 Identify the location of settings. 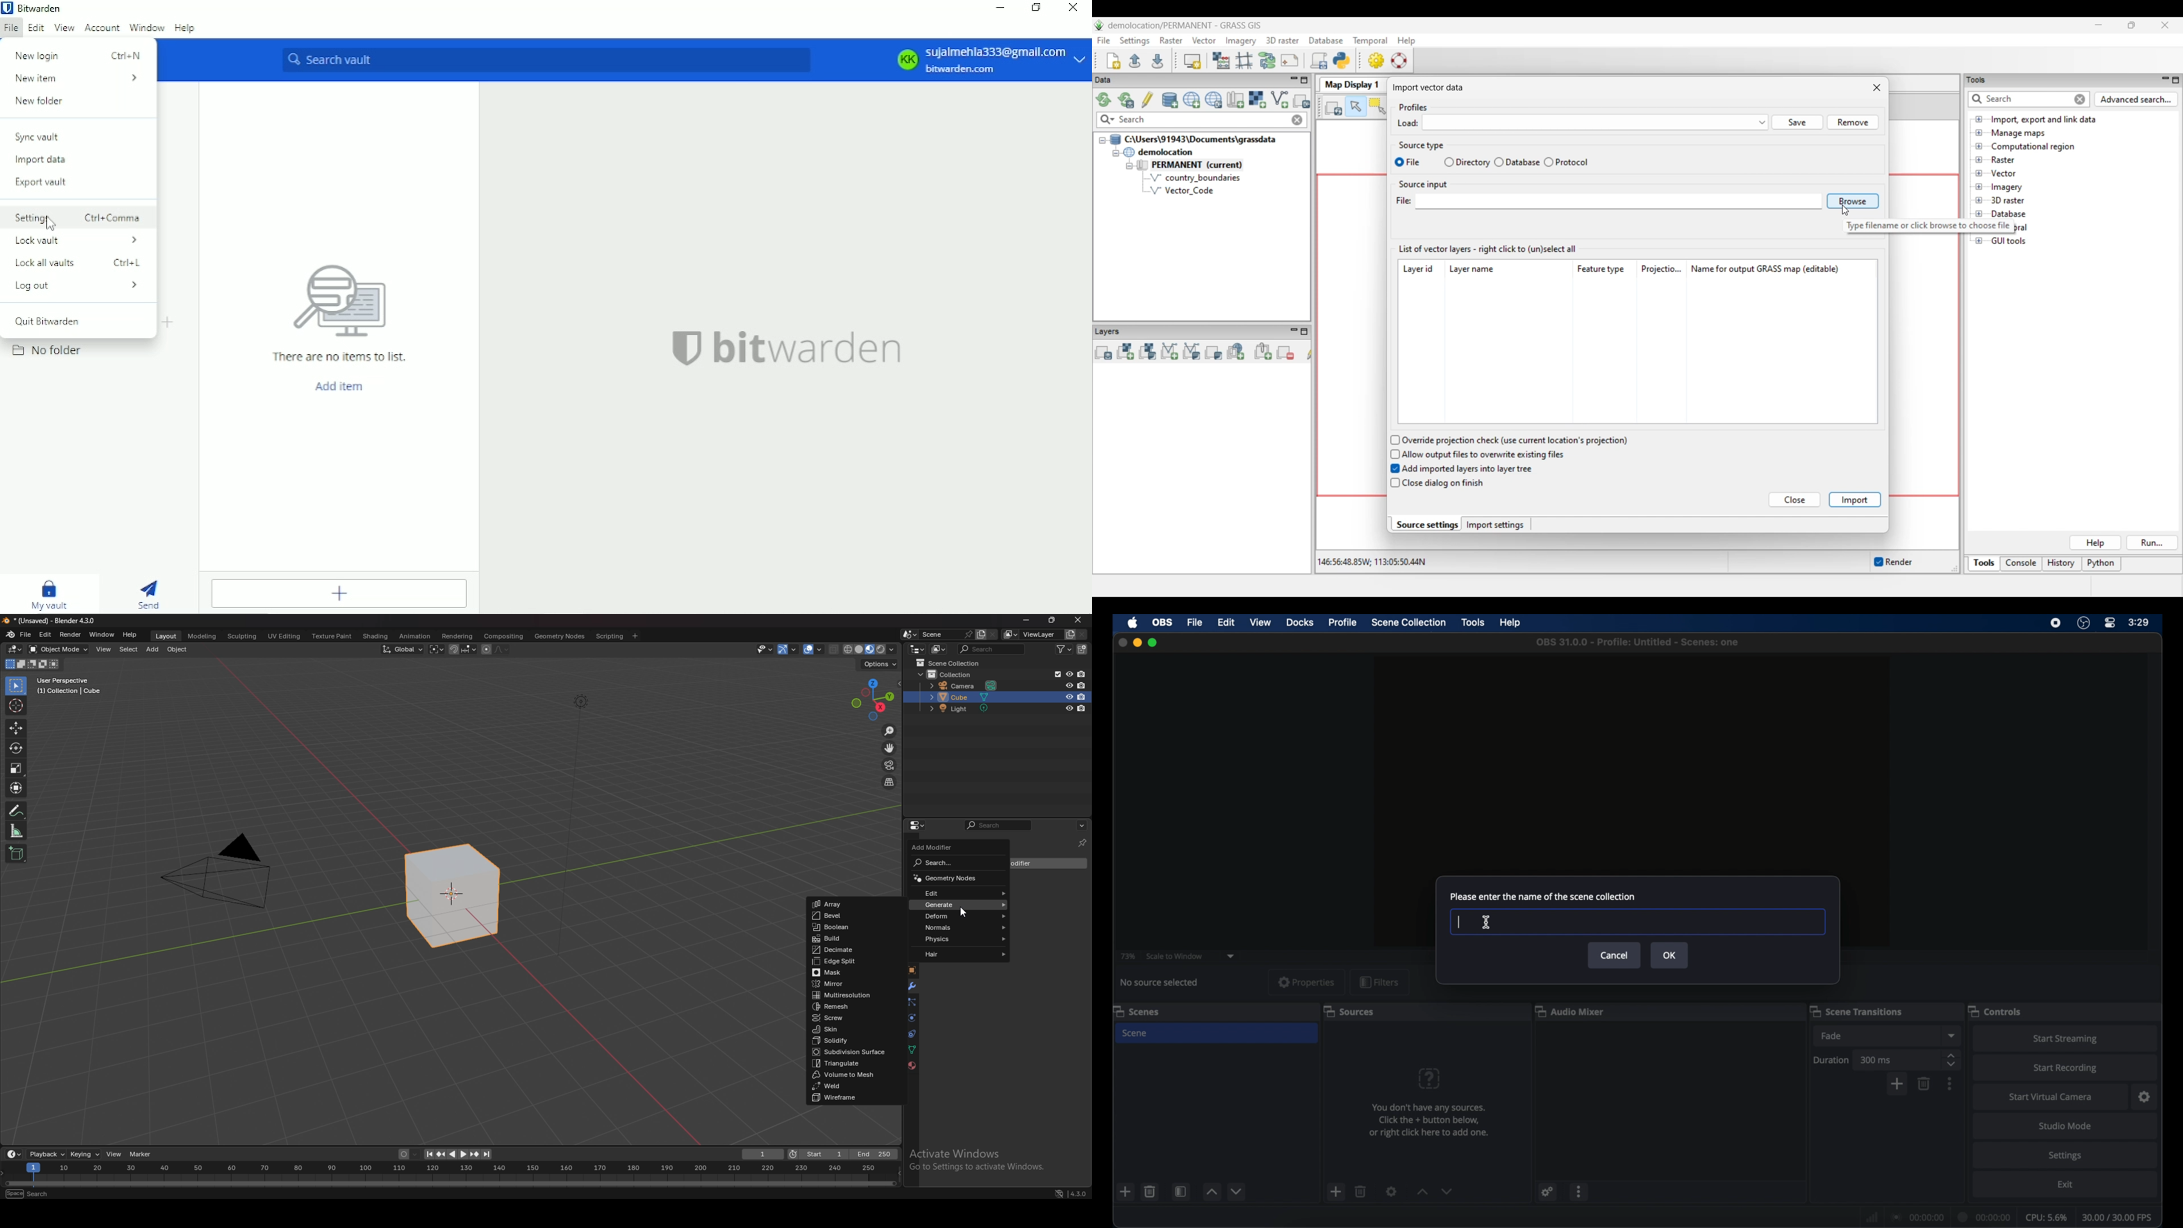
(2145, 1097).